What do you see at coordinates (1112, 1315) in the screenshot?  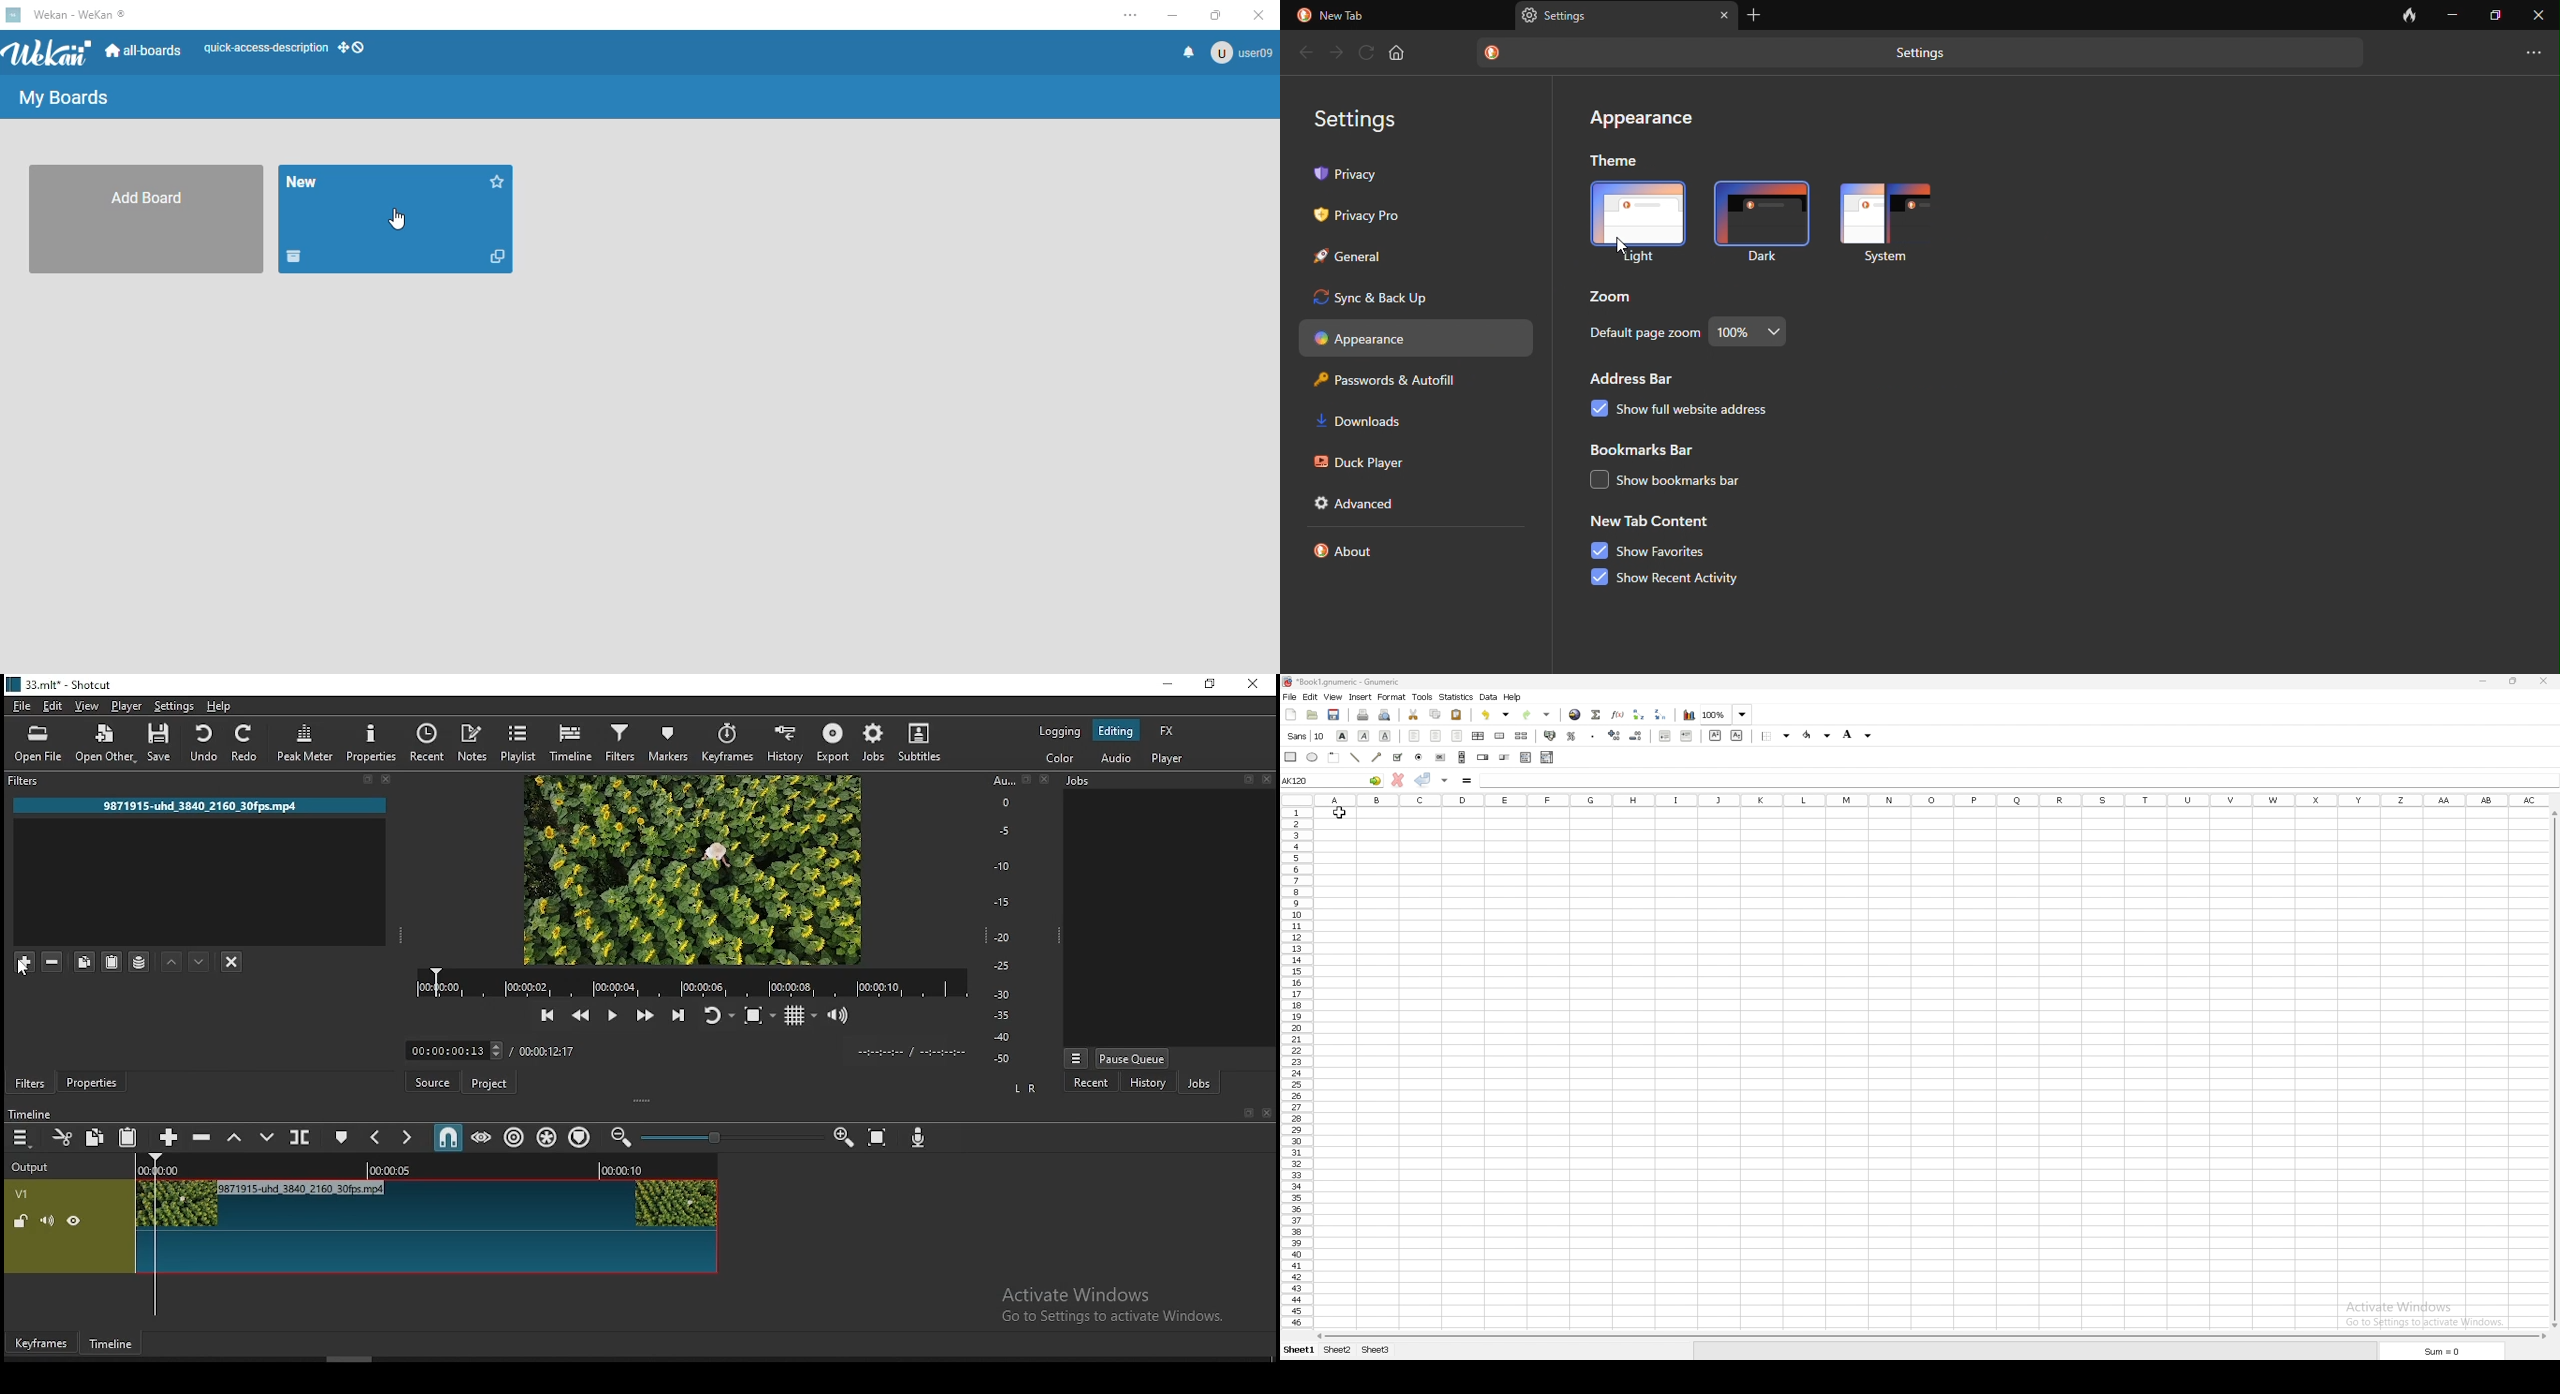 I see `Go to Settings to activate Windows.` at bounding box center [1112, 1315].